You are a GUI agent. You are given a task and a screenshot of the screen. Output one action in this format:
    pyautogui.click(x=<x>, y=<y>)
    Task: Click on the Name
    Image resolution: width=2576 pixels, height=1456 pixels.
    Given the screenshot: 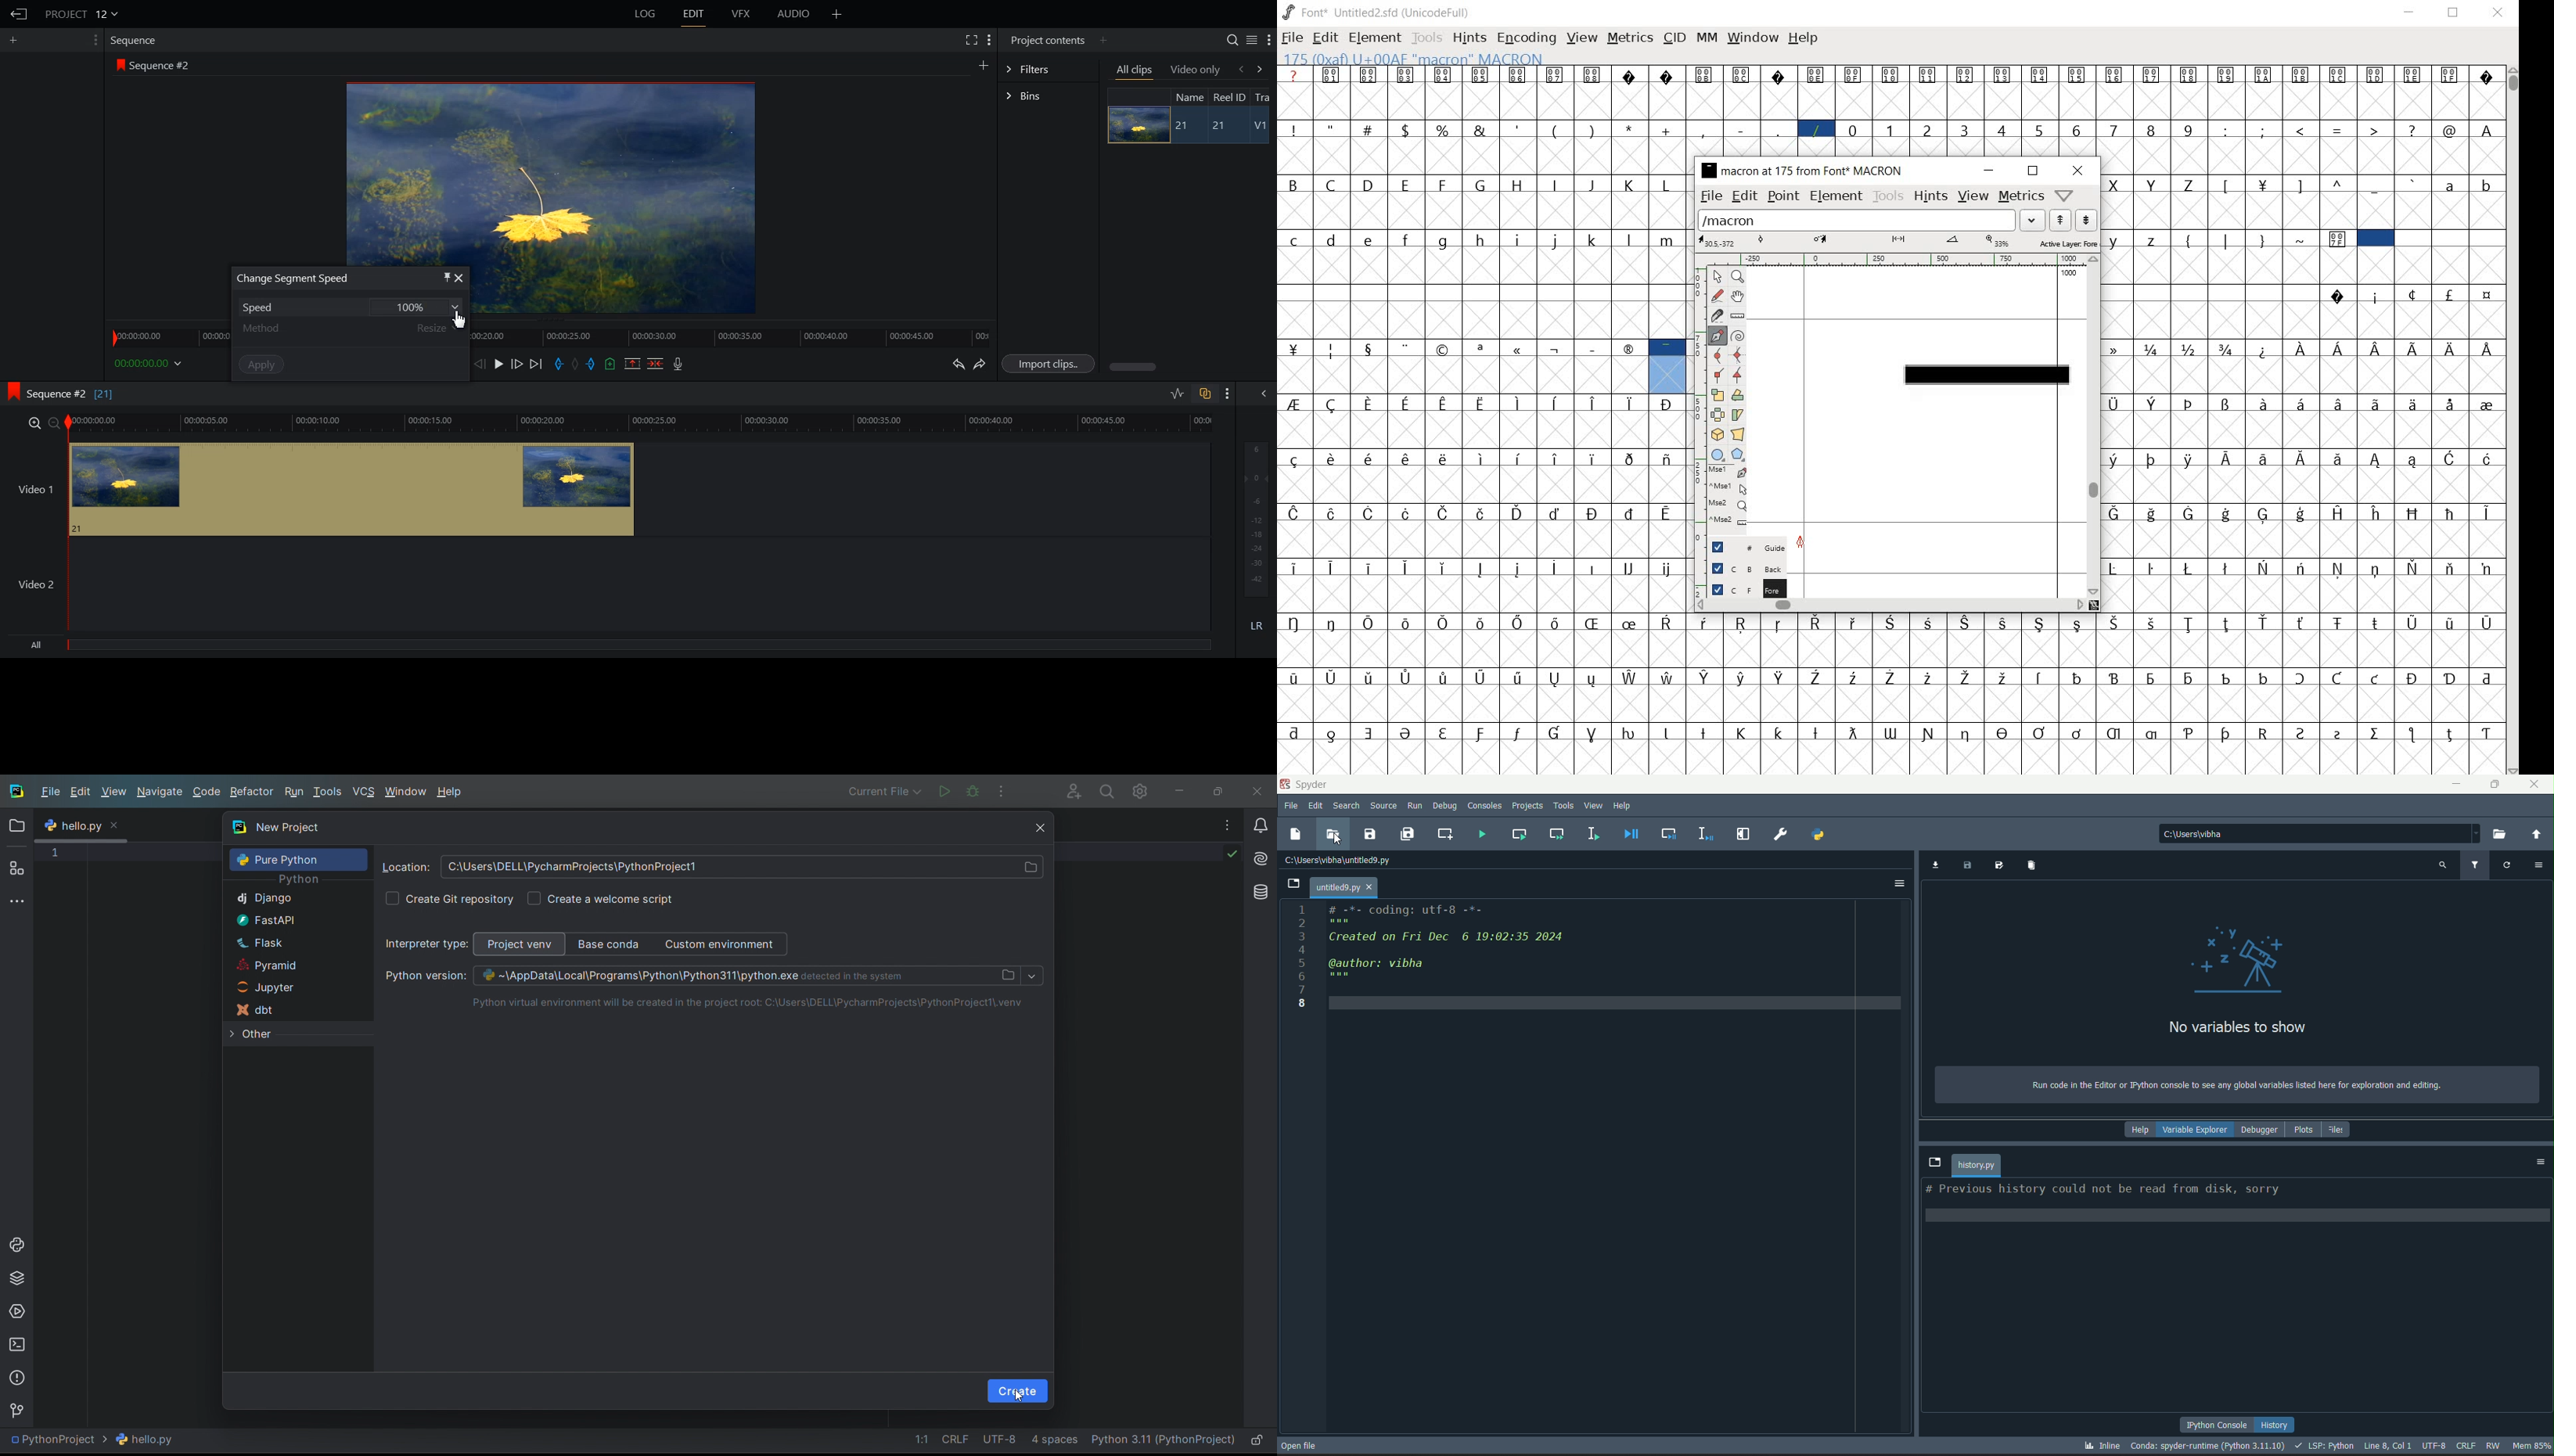 What is the action you would take?
    pyautogui.click(x=1188, y=96)
    